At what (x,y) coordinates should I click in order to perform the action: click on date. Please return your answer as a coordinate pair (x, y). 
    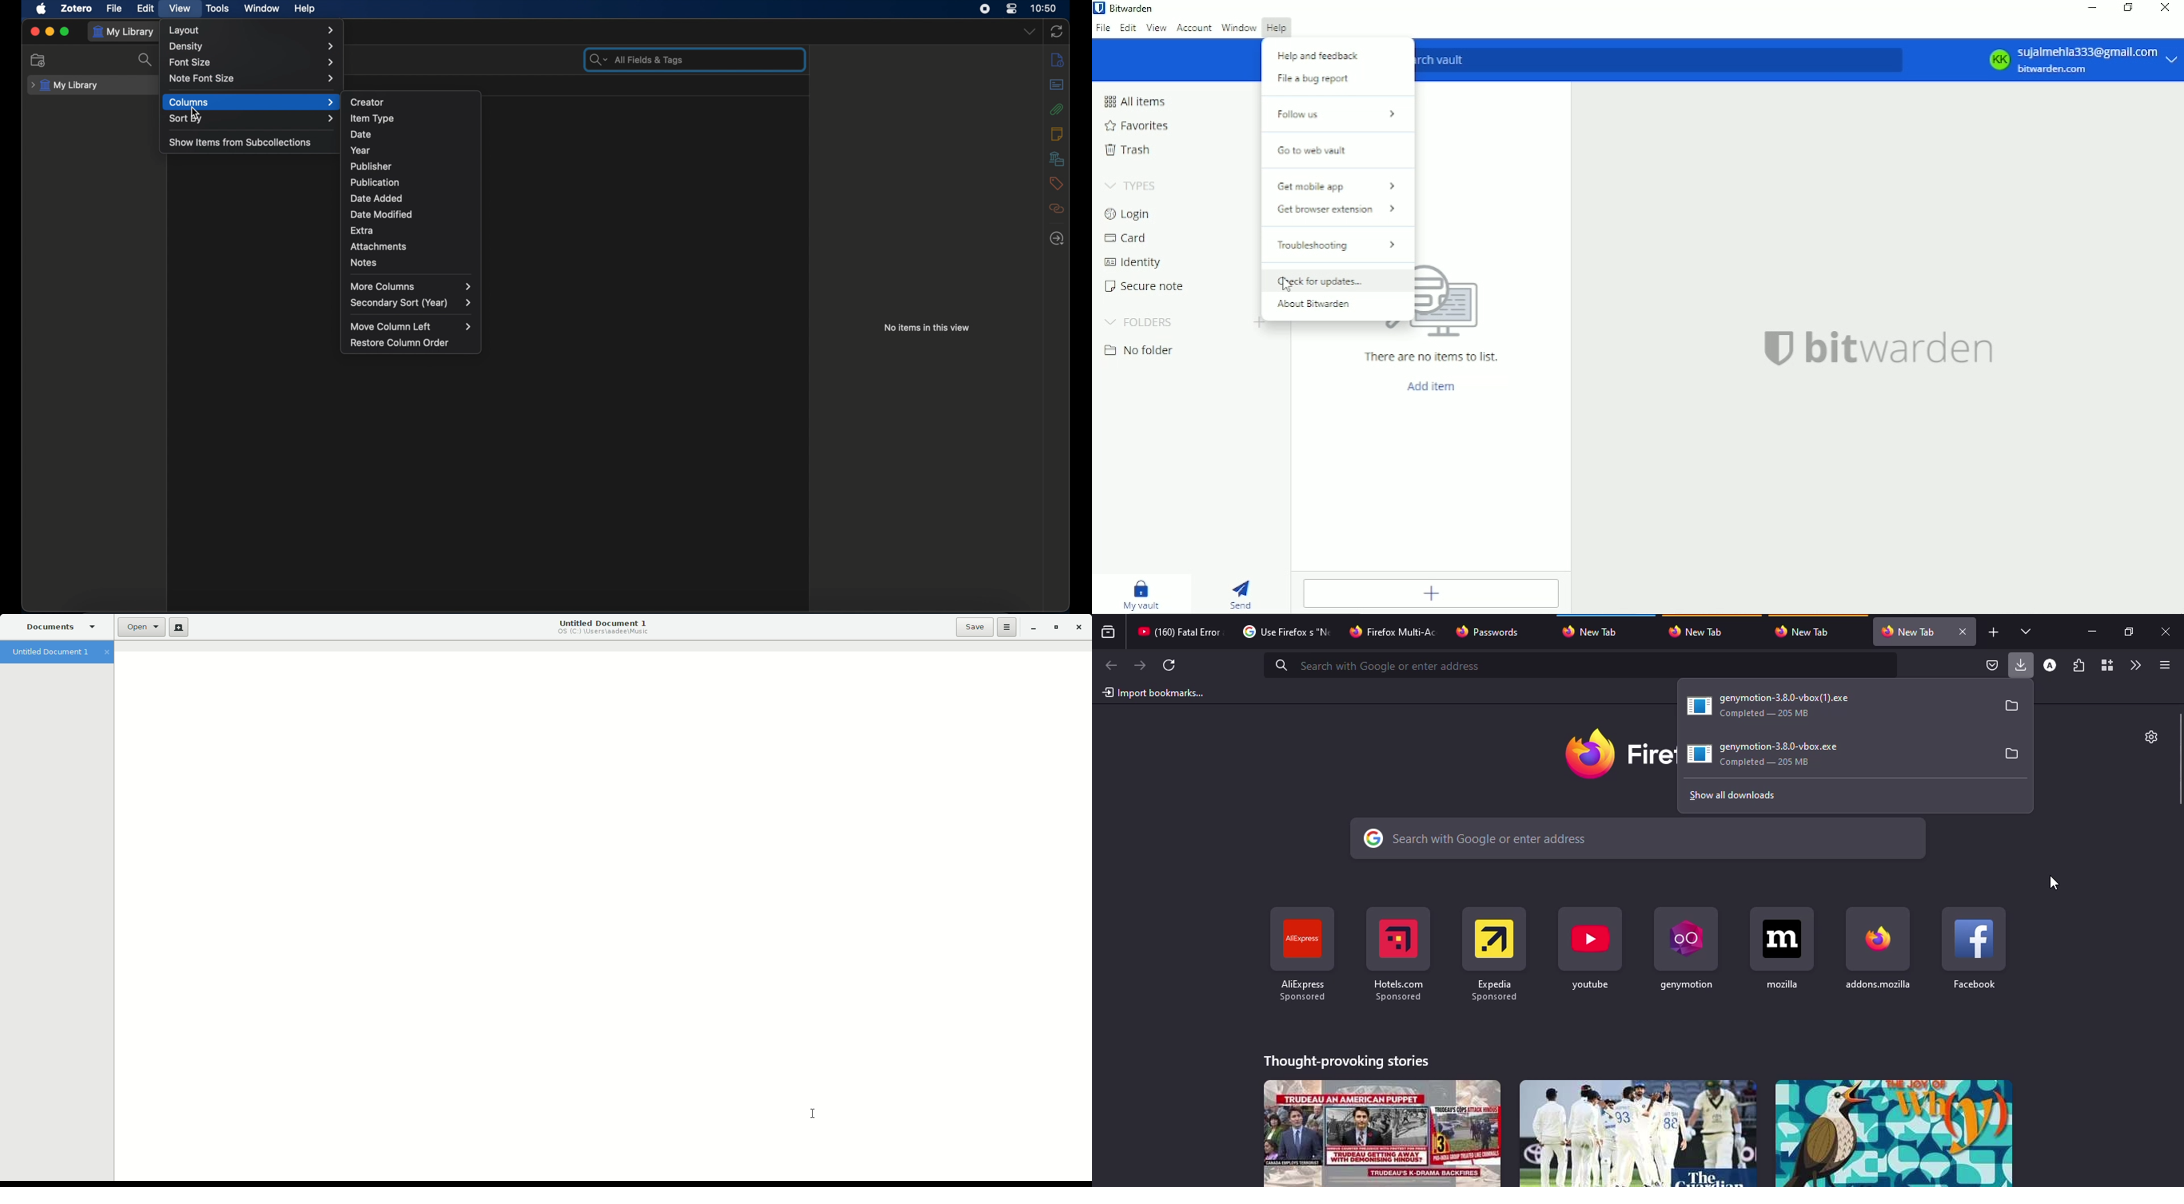
    Looking at the image, I should click on (362, 134).